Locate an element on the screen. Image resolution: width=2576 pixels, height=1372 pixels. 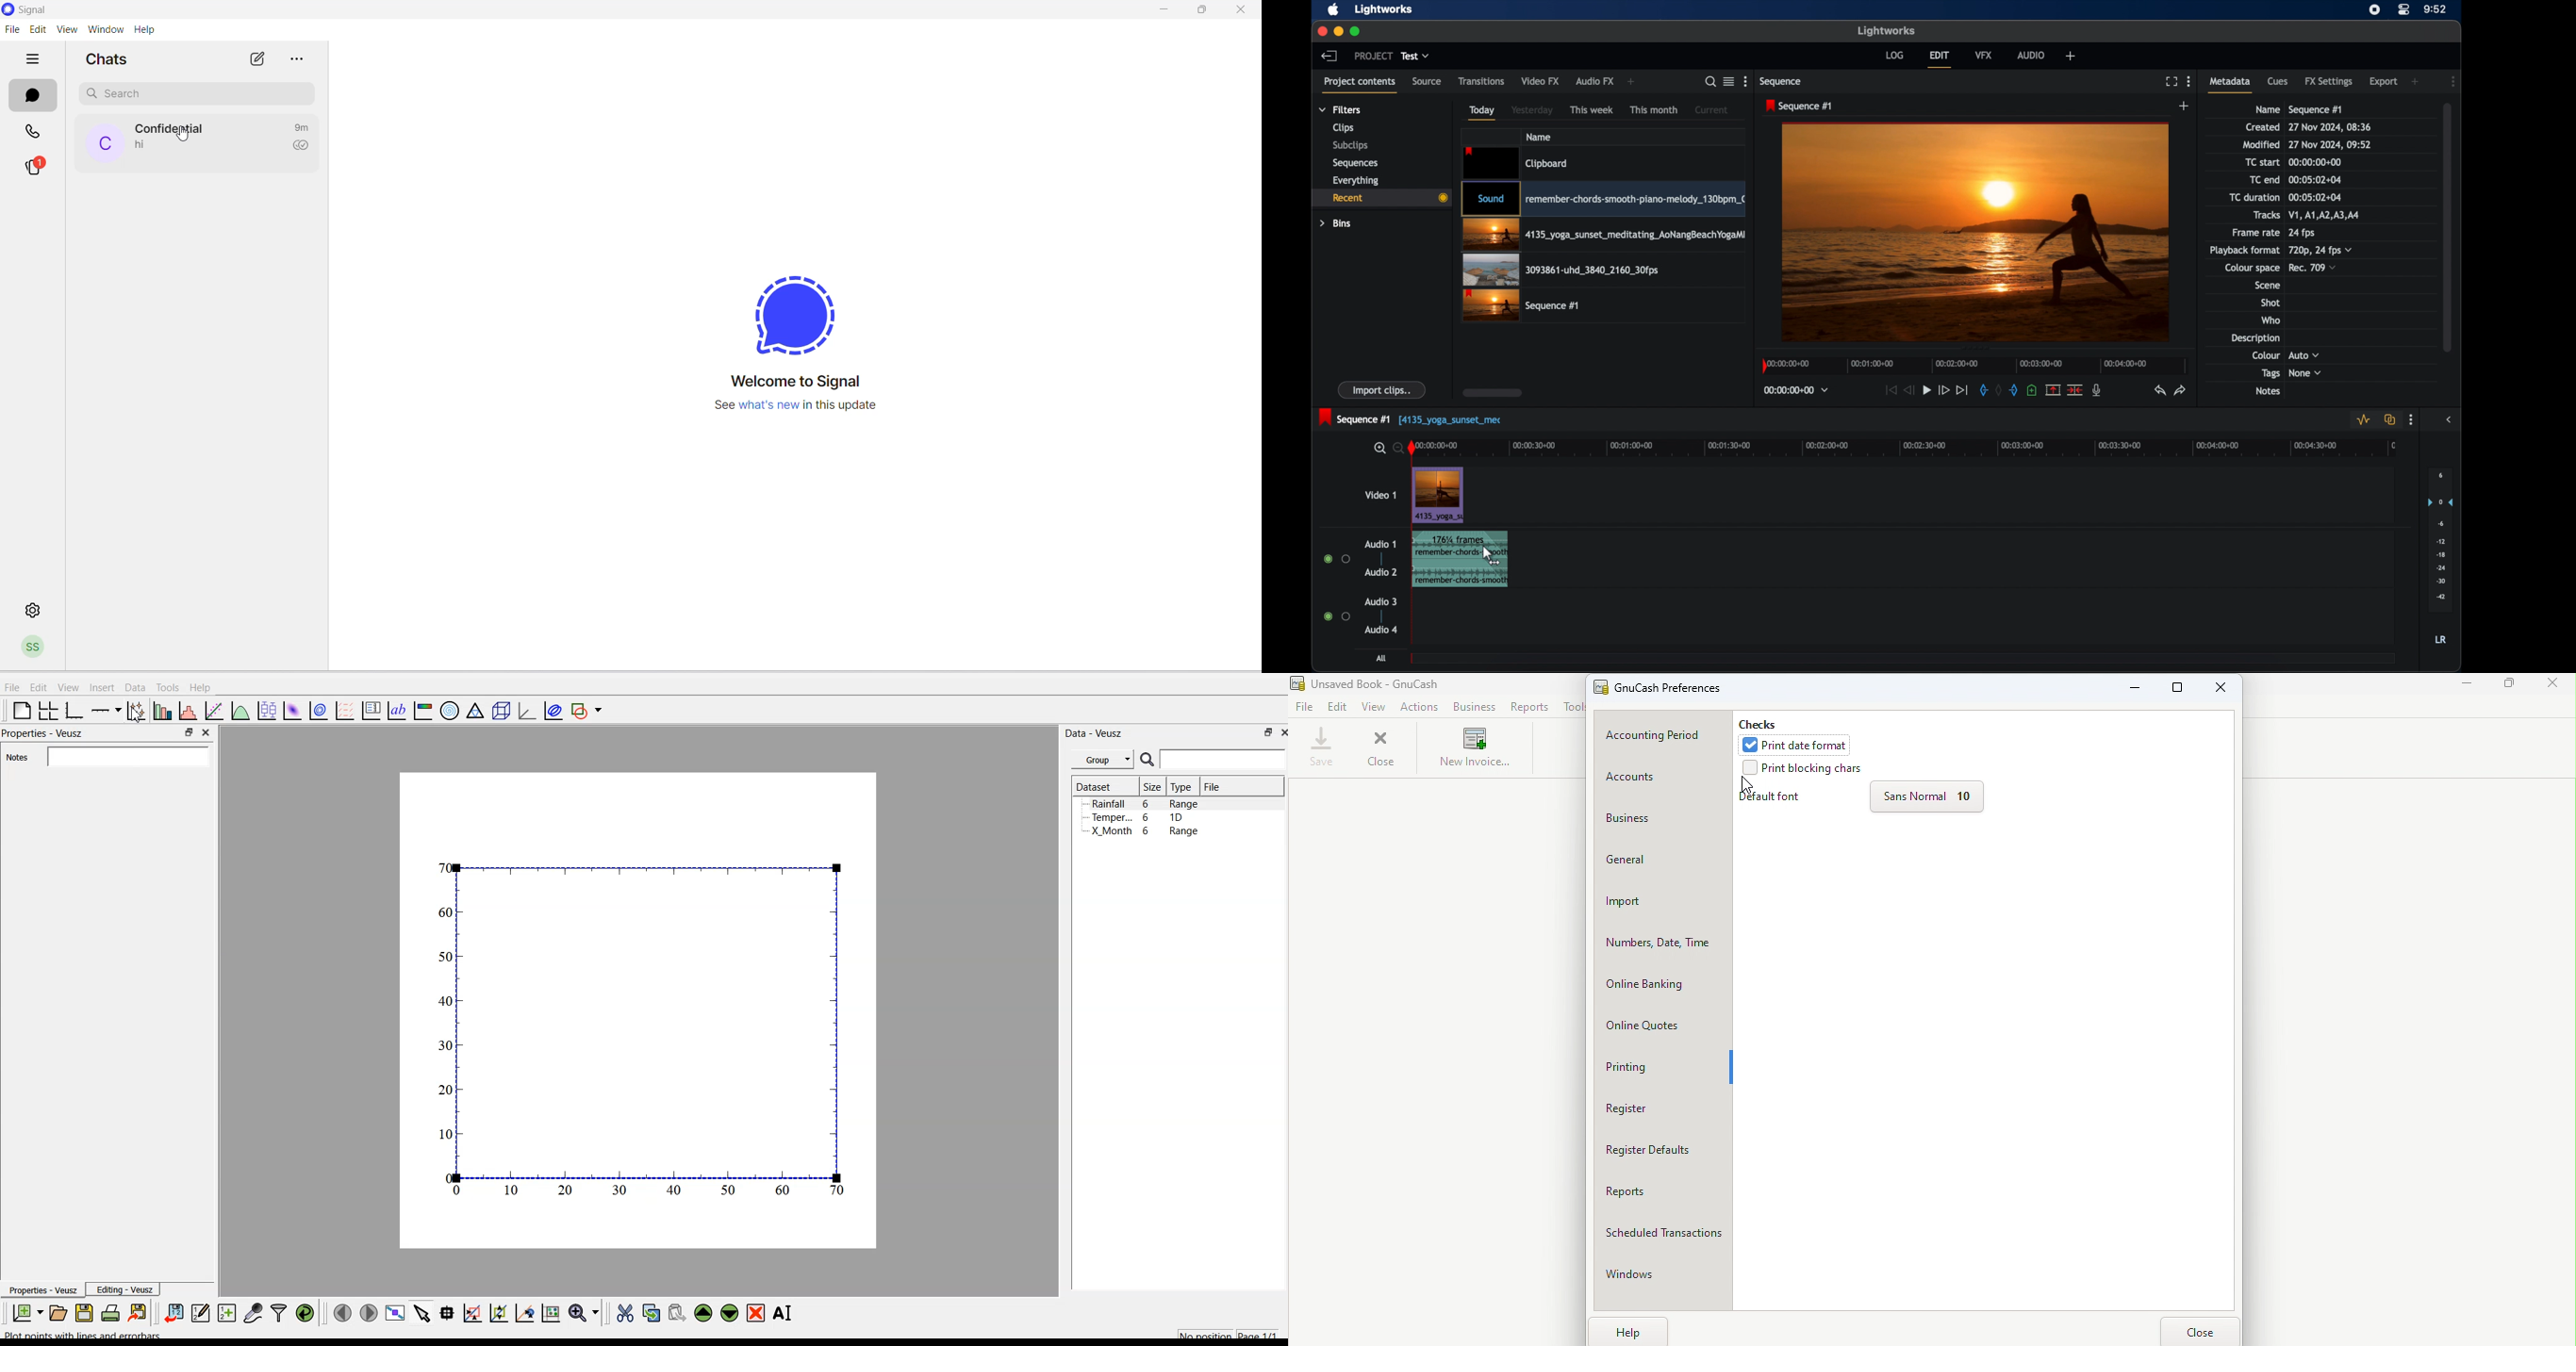
zoom out is located at coordinates (1395, 447).